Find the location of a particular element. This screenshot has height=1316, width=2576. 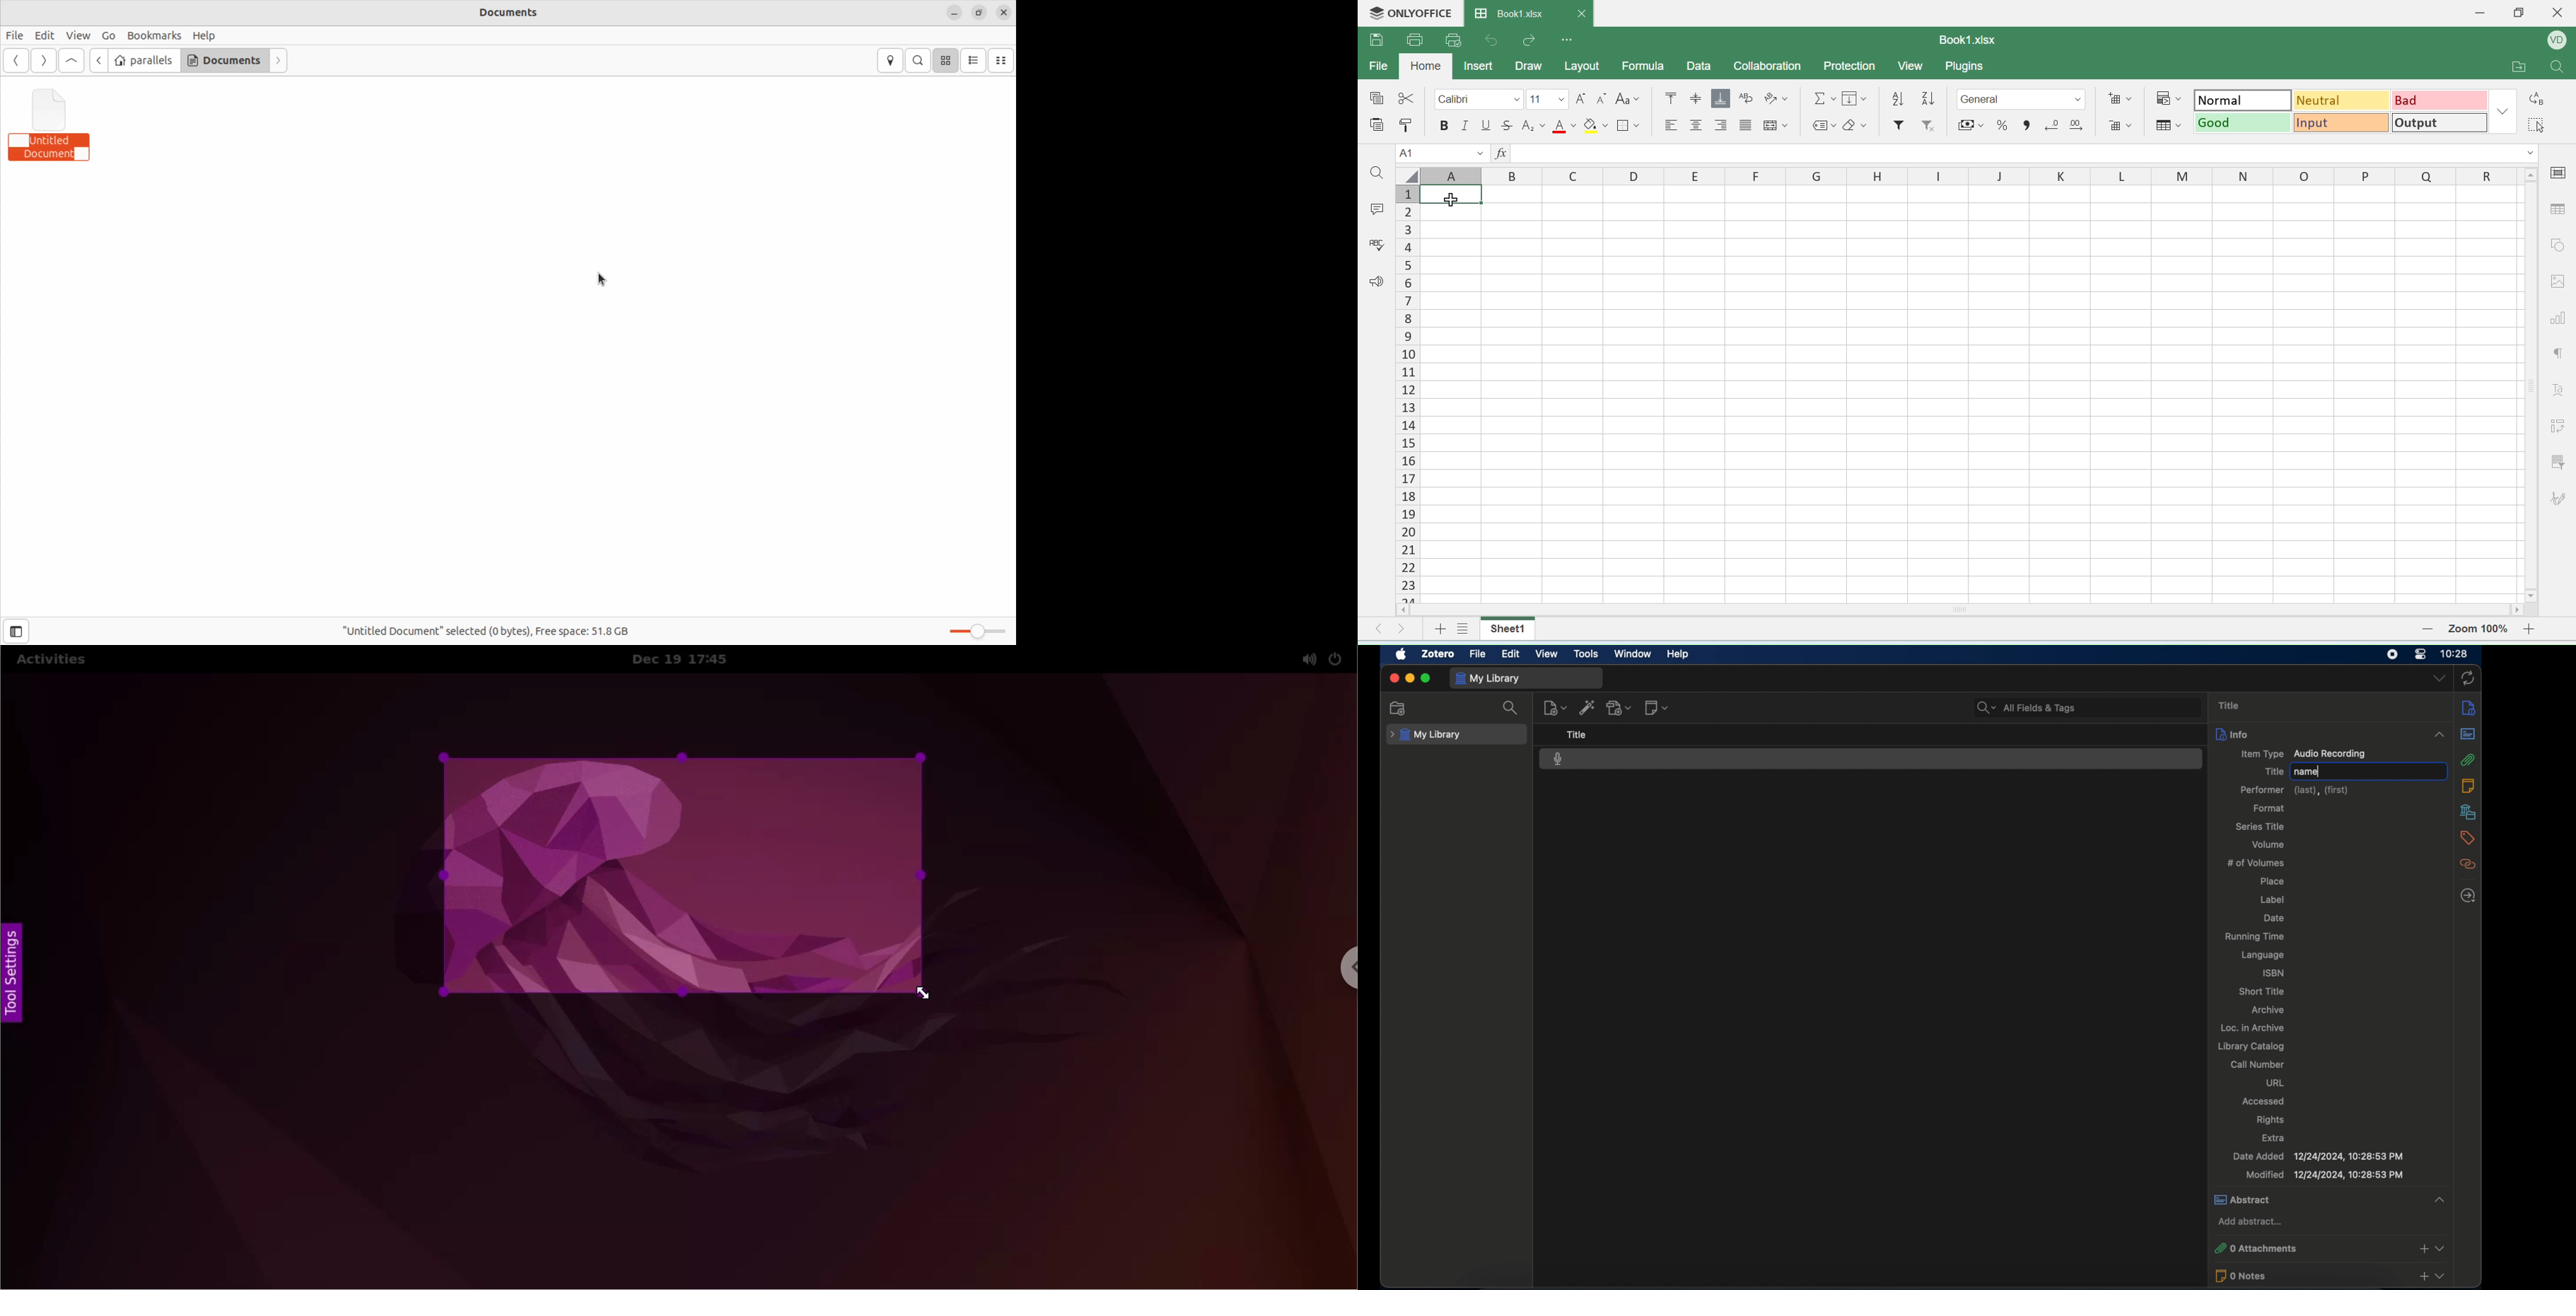

add attachments is located at coordinates (1619, 708).